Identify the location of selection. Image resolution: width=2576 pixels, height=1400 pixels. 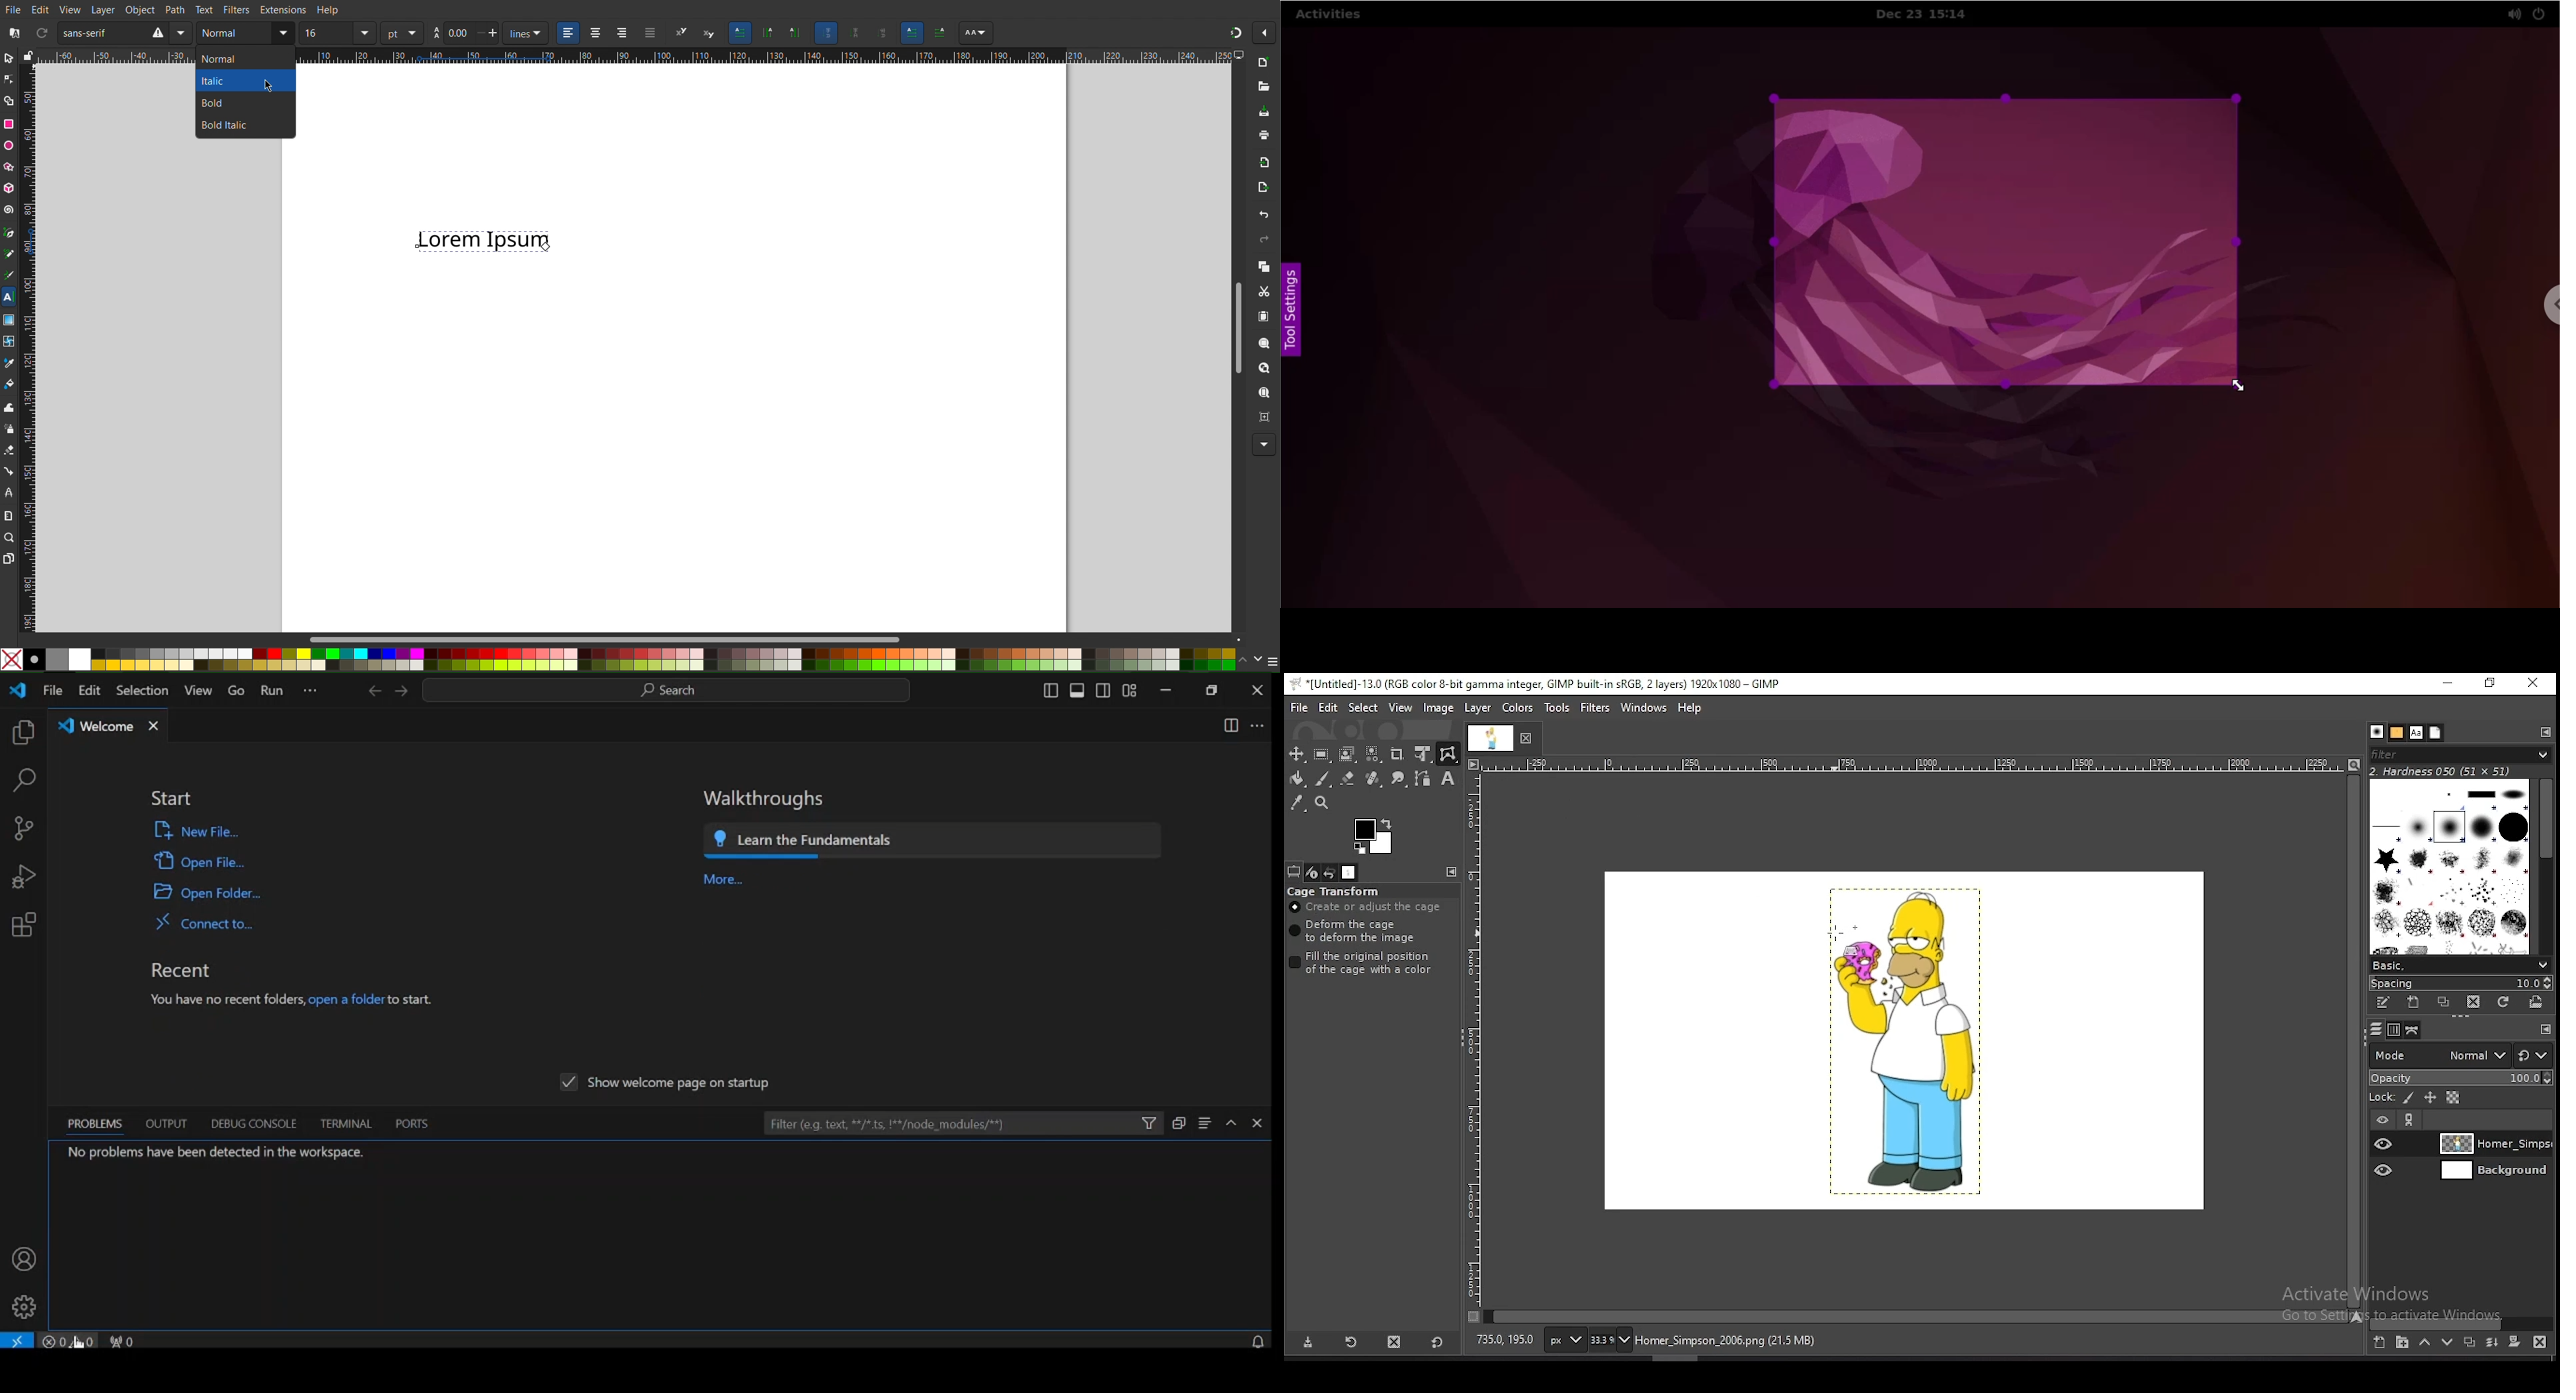
(140, 690).